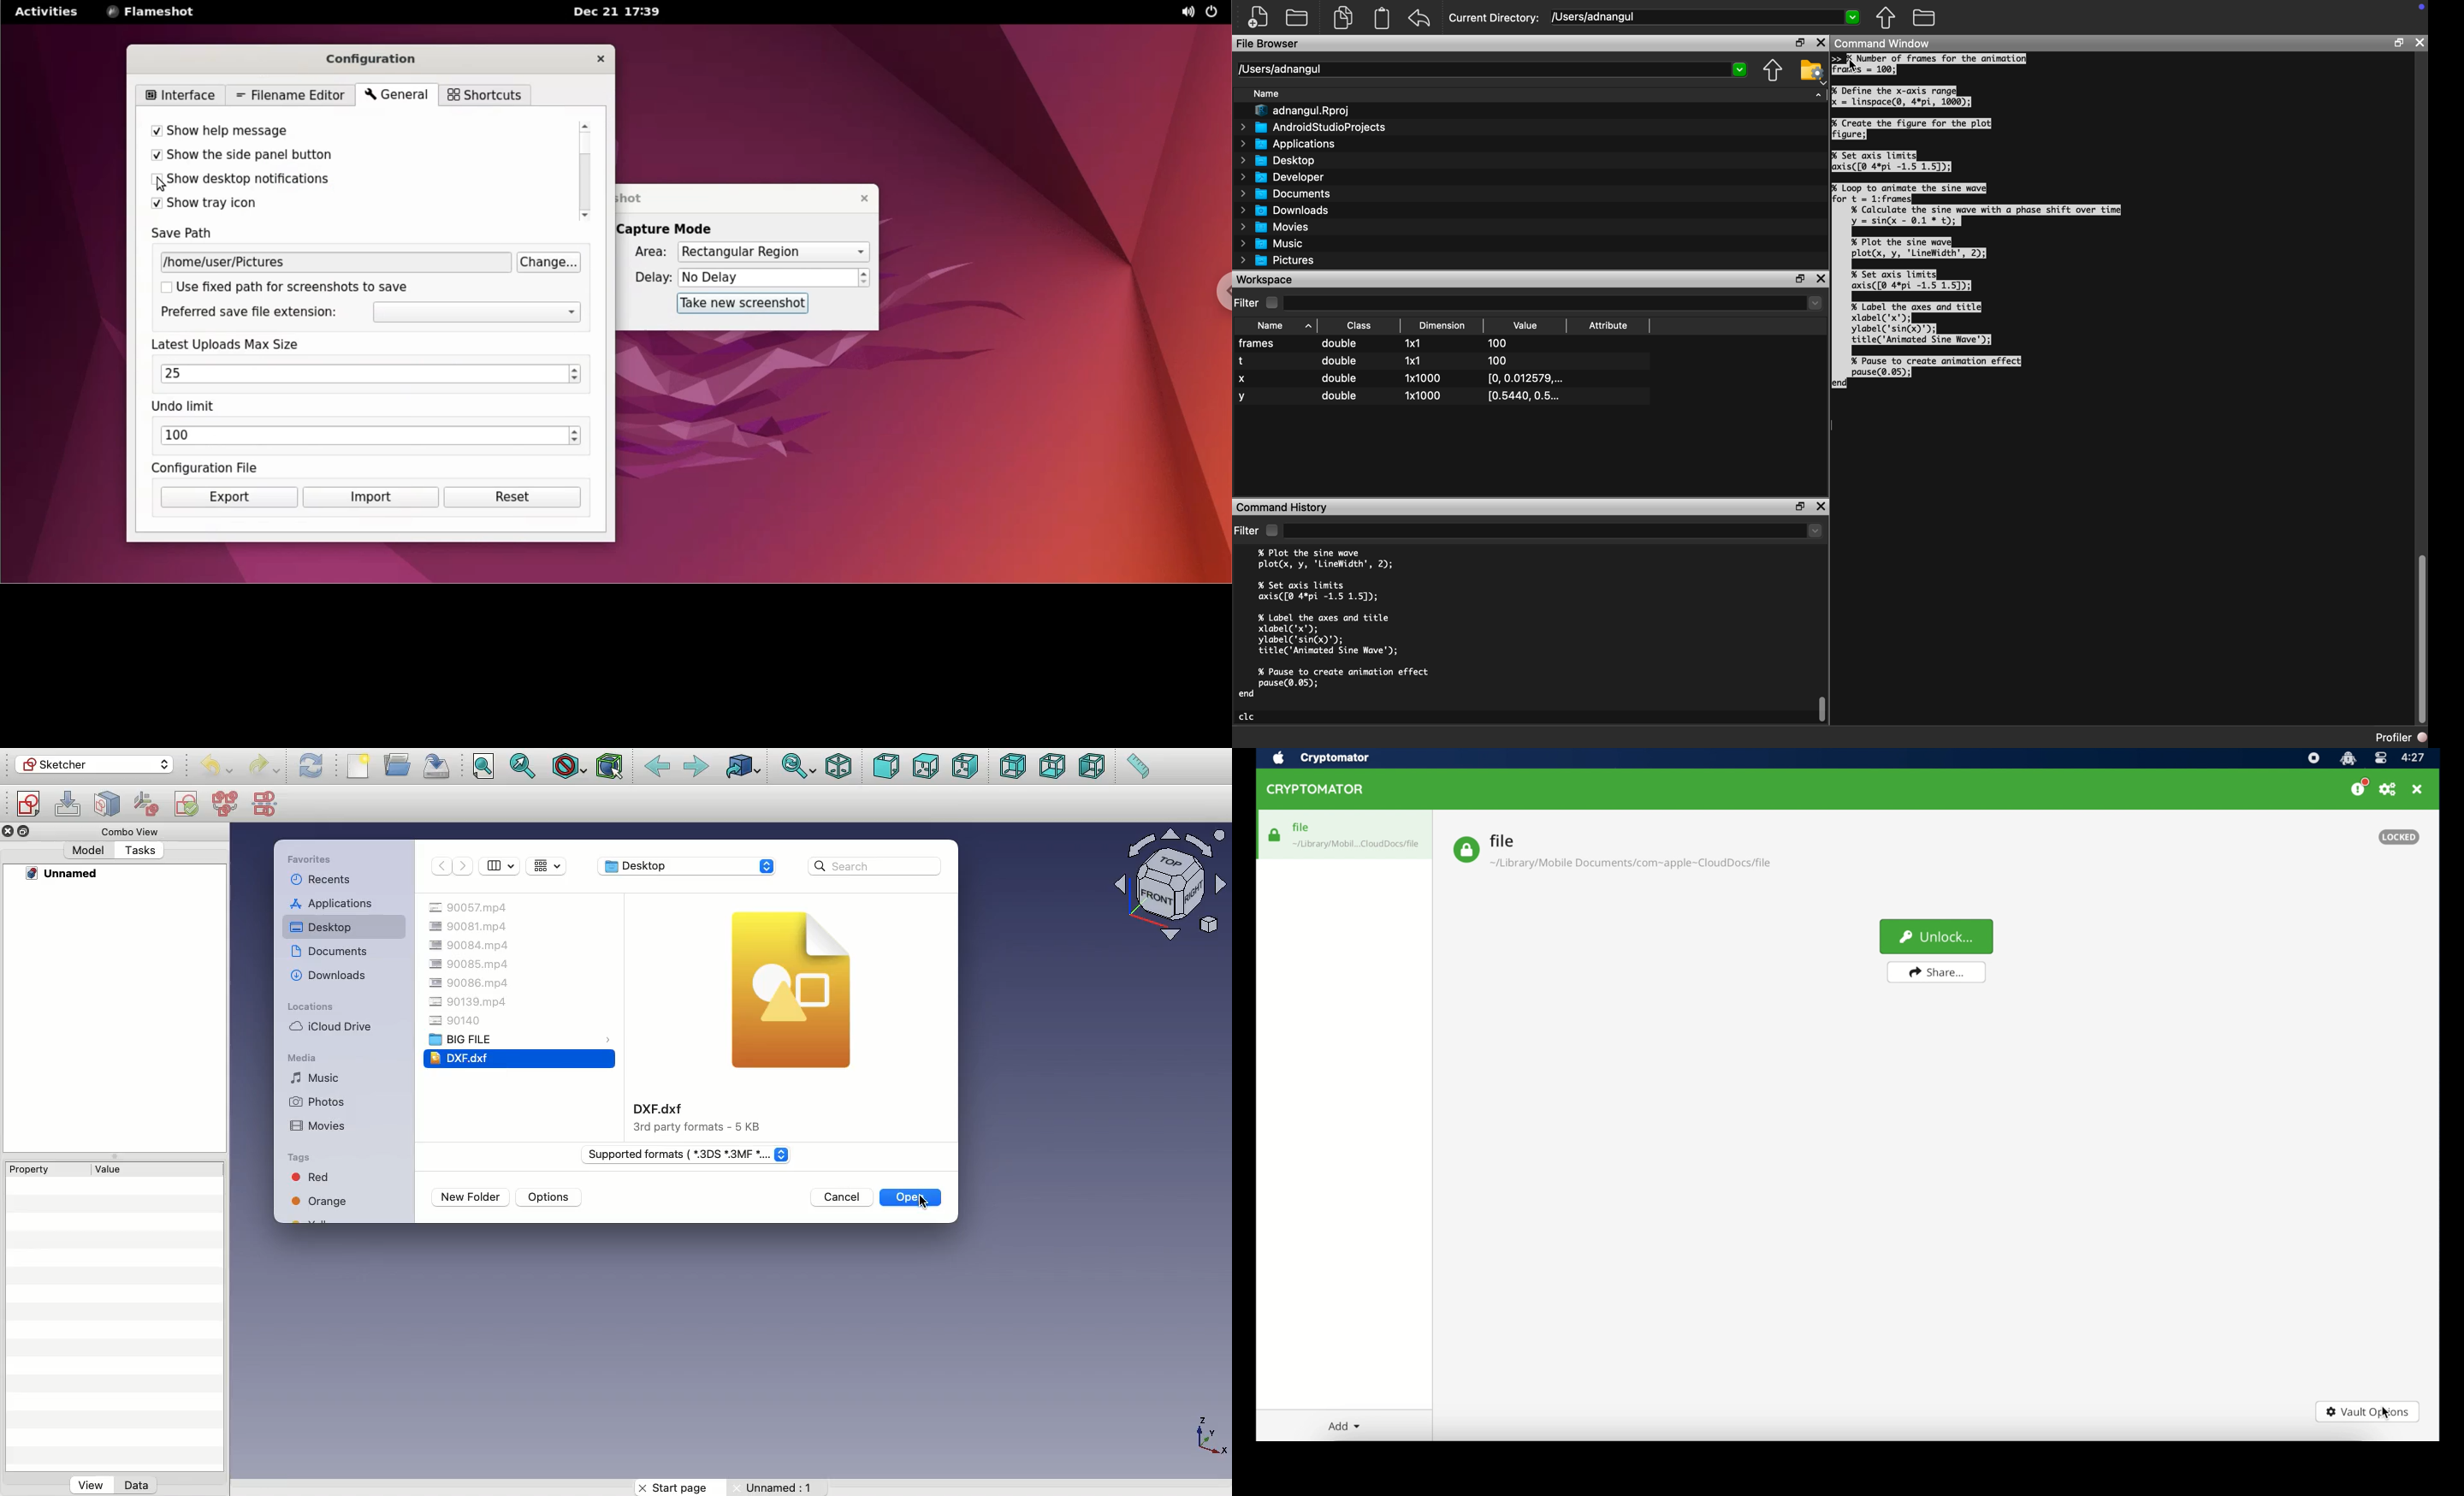 The width and height of the screenshot is (2464, 1512). What do you see at coordinates (441, 867) in the screenshot?
I see `Back` at bounding box center [441, 867].